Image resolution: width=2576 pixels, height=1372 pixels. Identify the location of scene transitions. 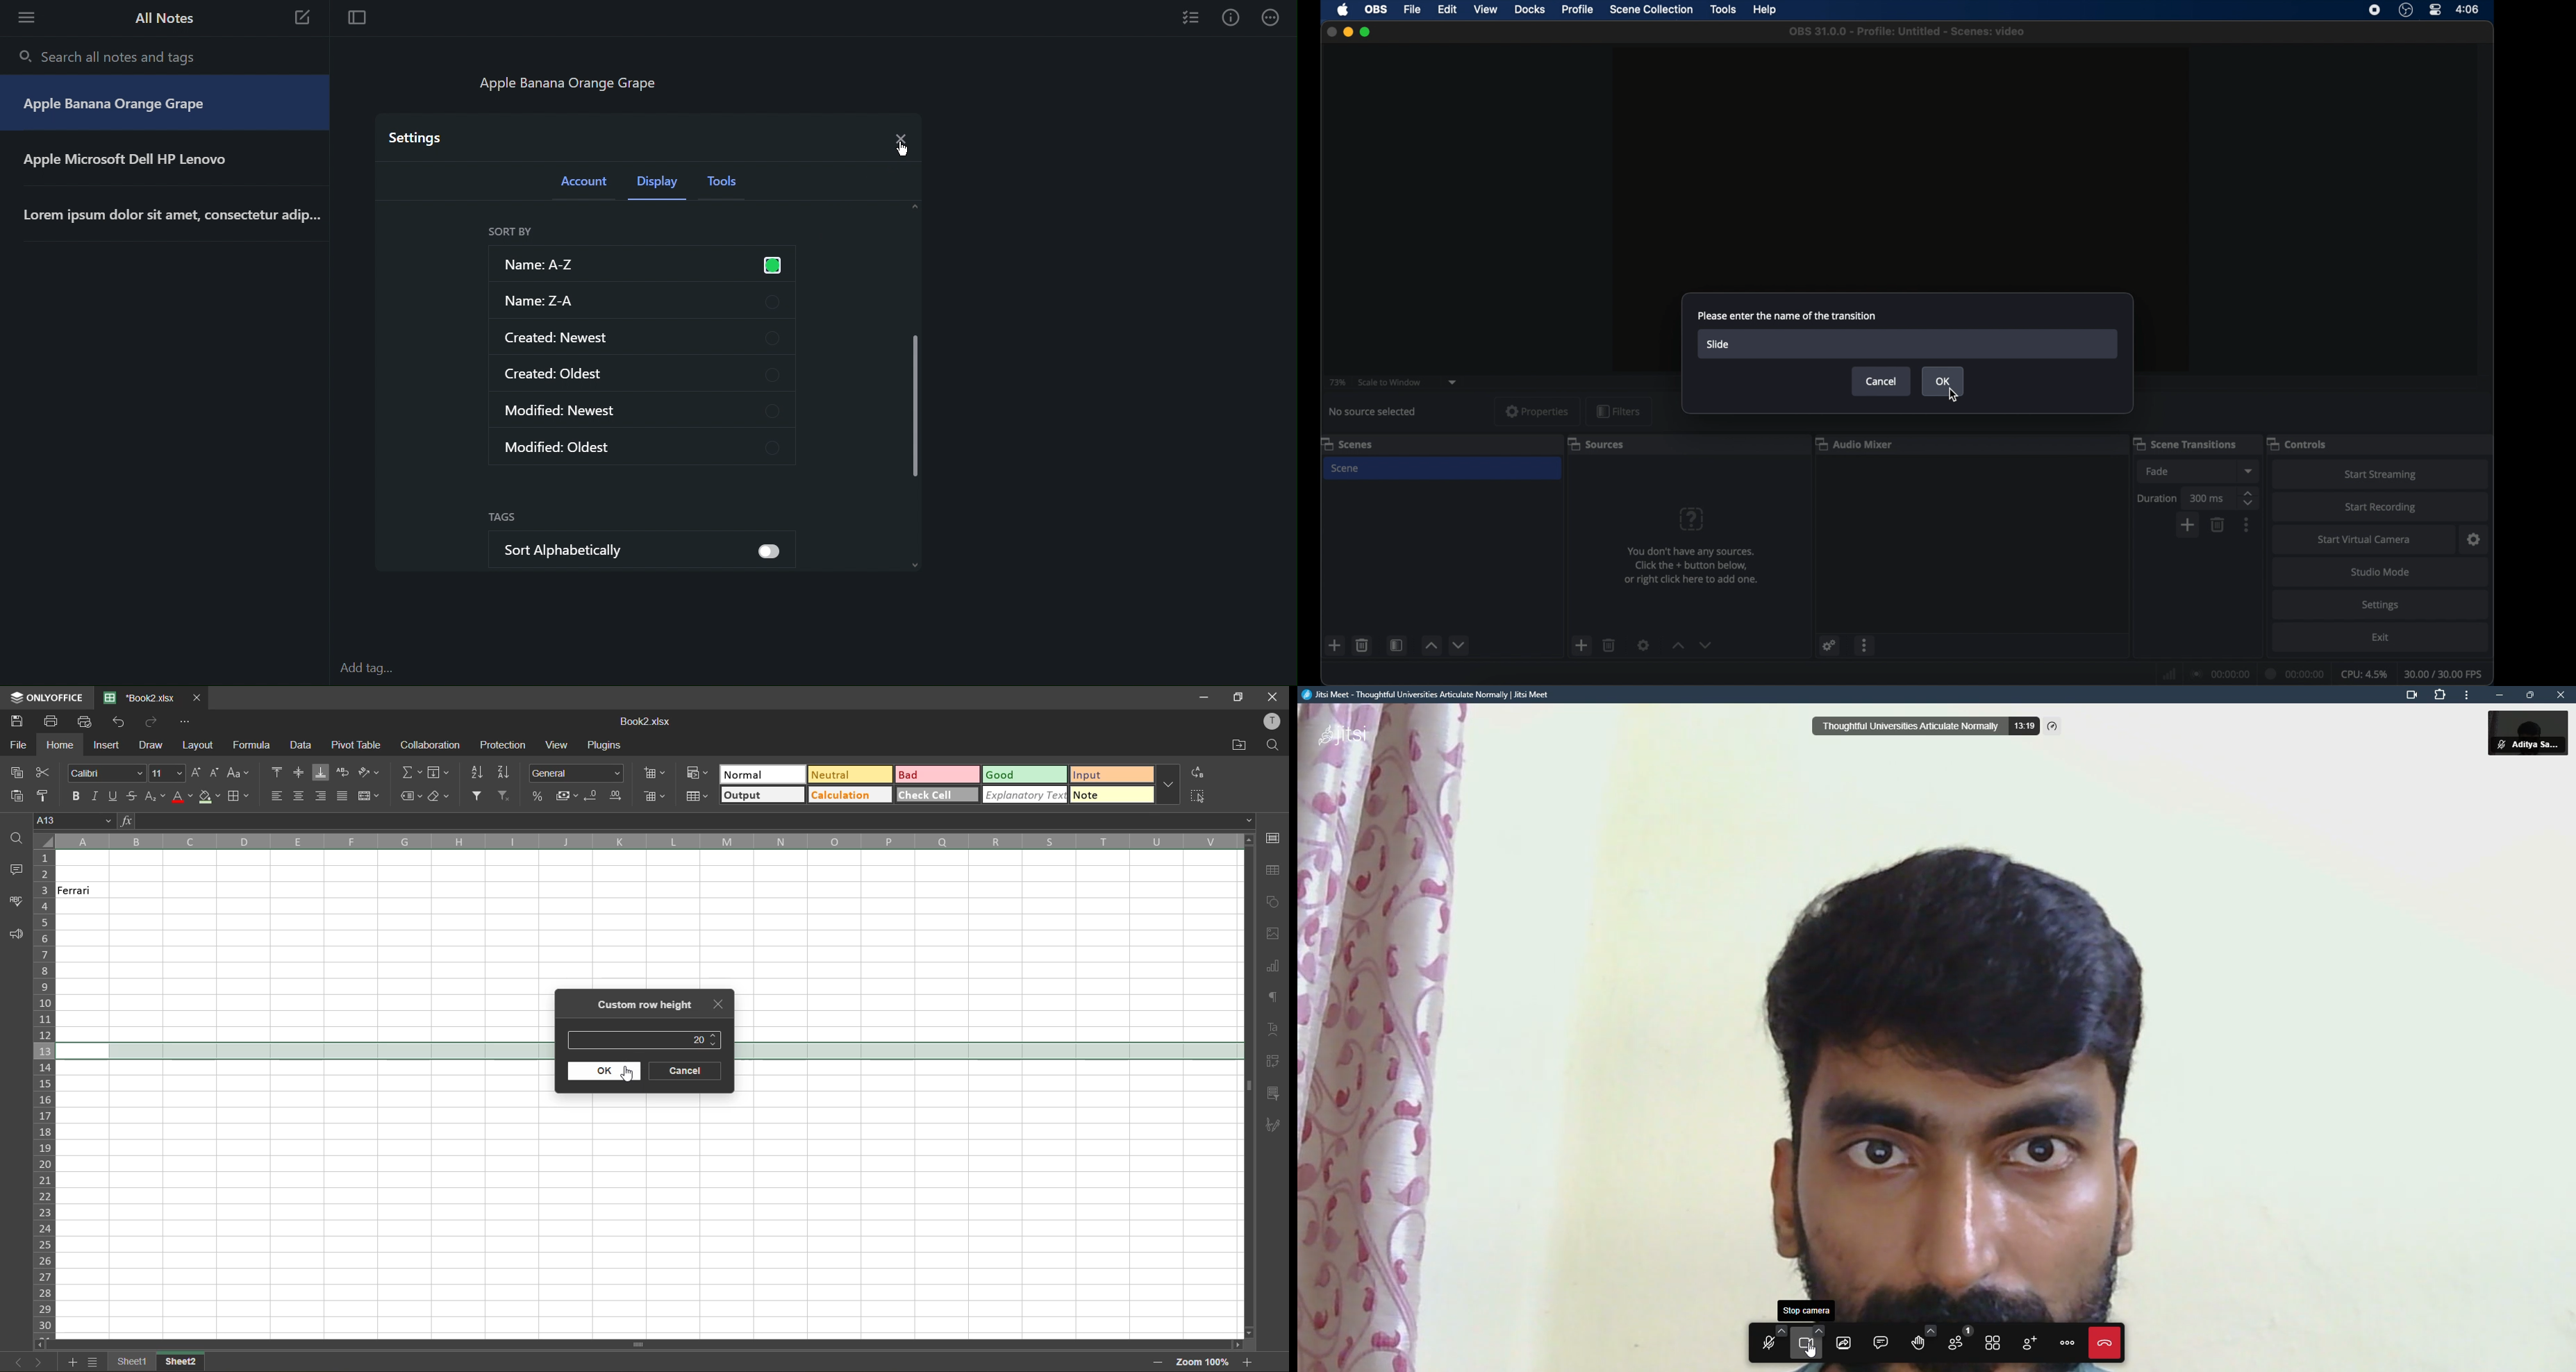
(2187, 443).